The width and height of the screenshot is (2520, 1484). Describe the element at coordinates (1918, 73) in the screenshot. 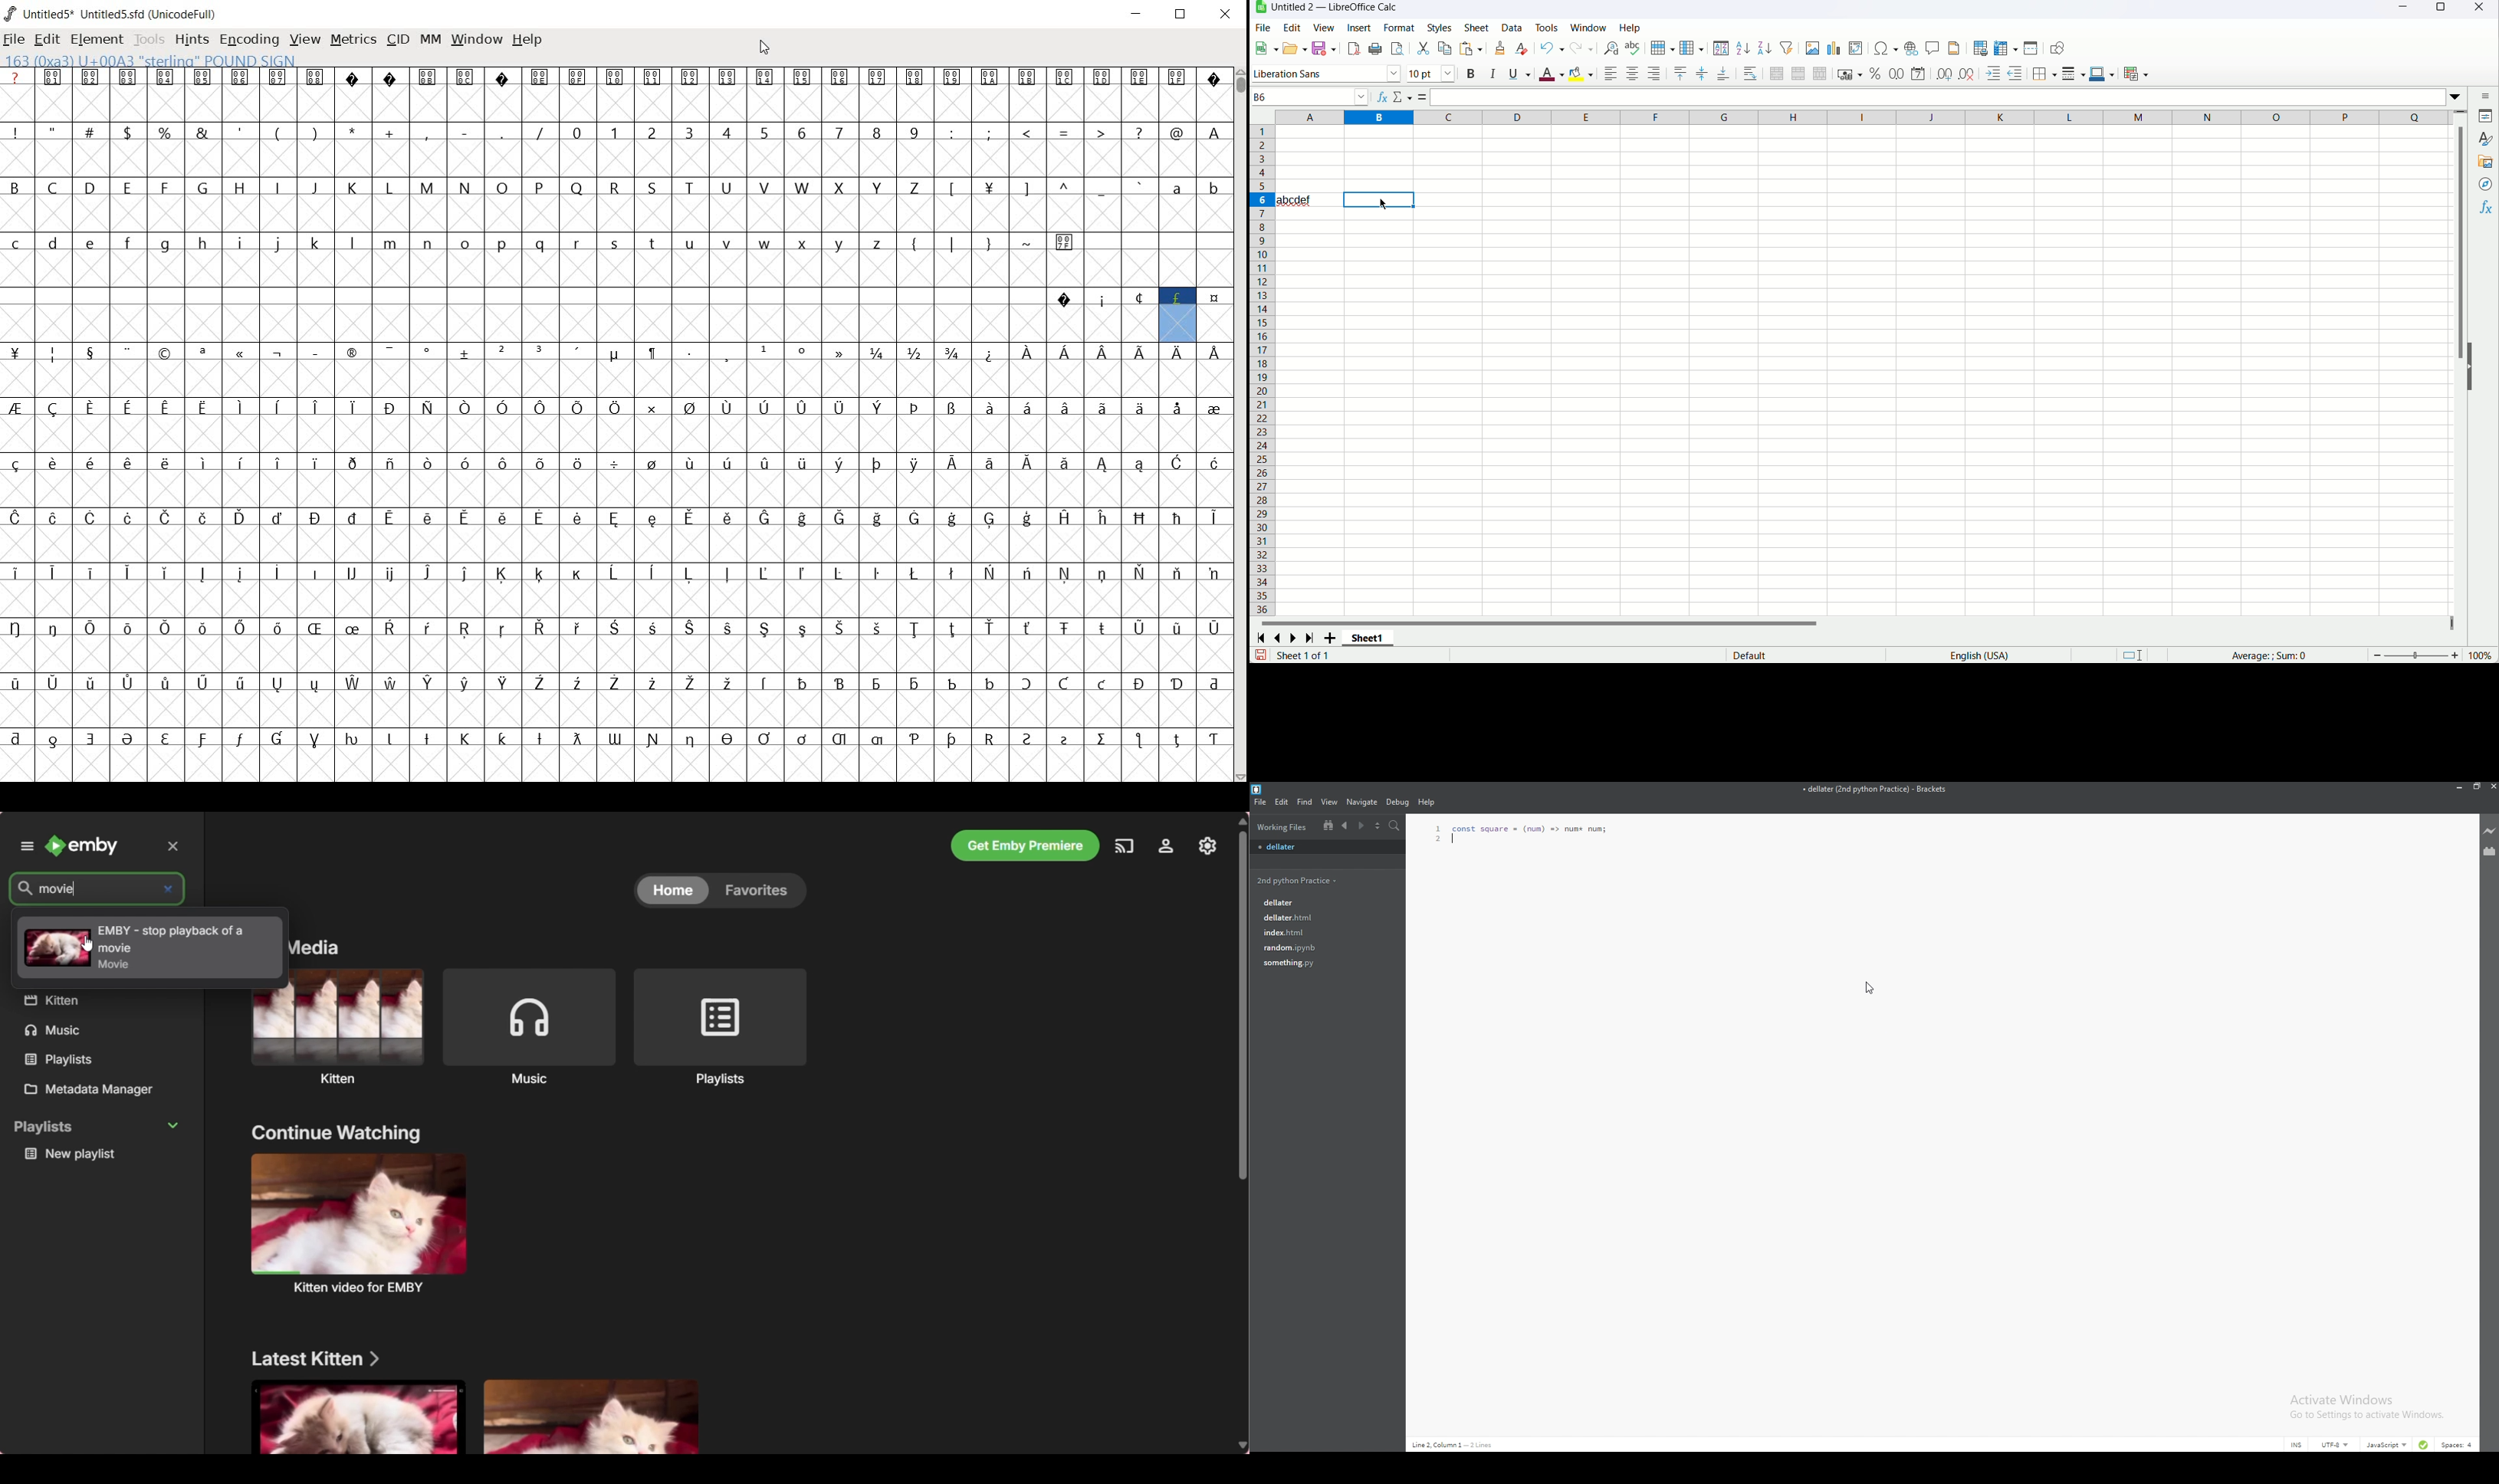

I see `format as date` at that location.